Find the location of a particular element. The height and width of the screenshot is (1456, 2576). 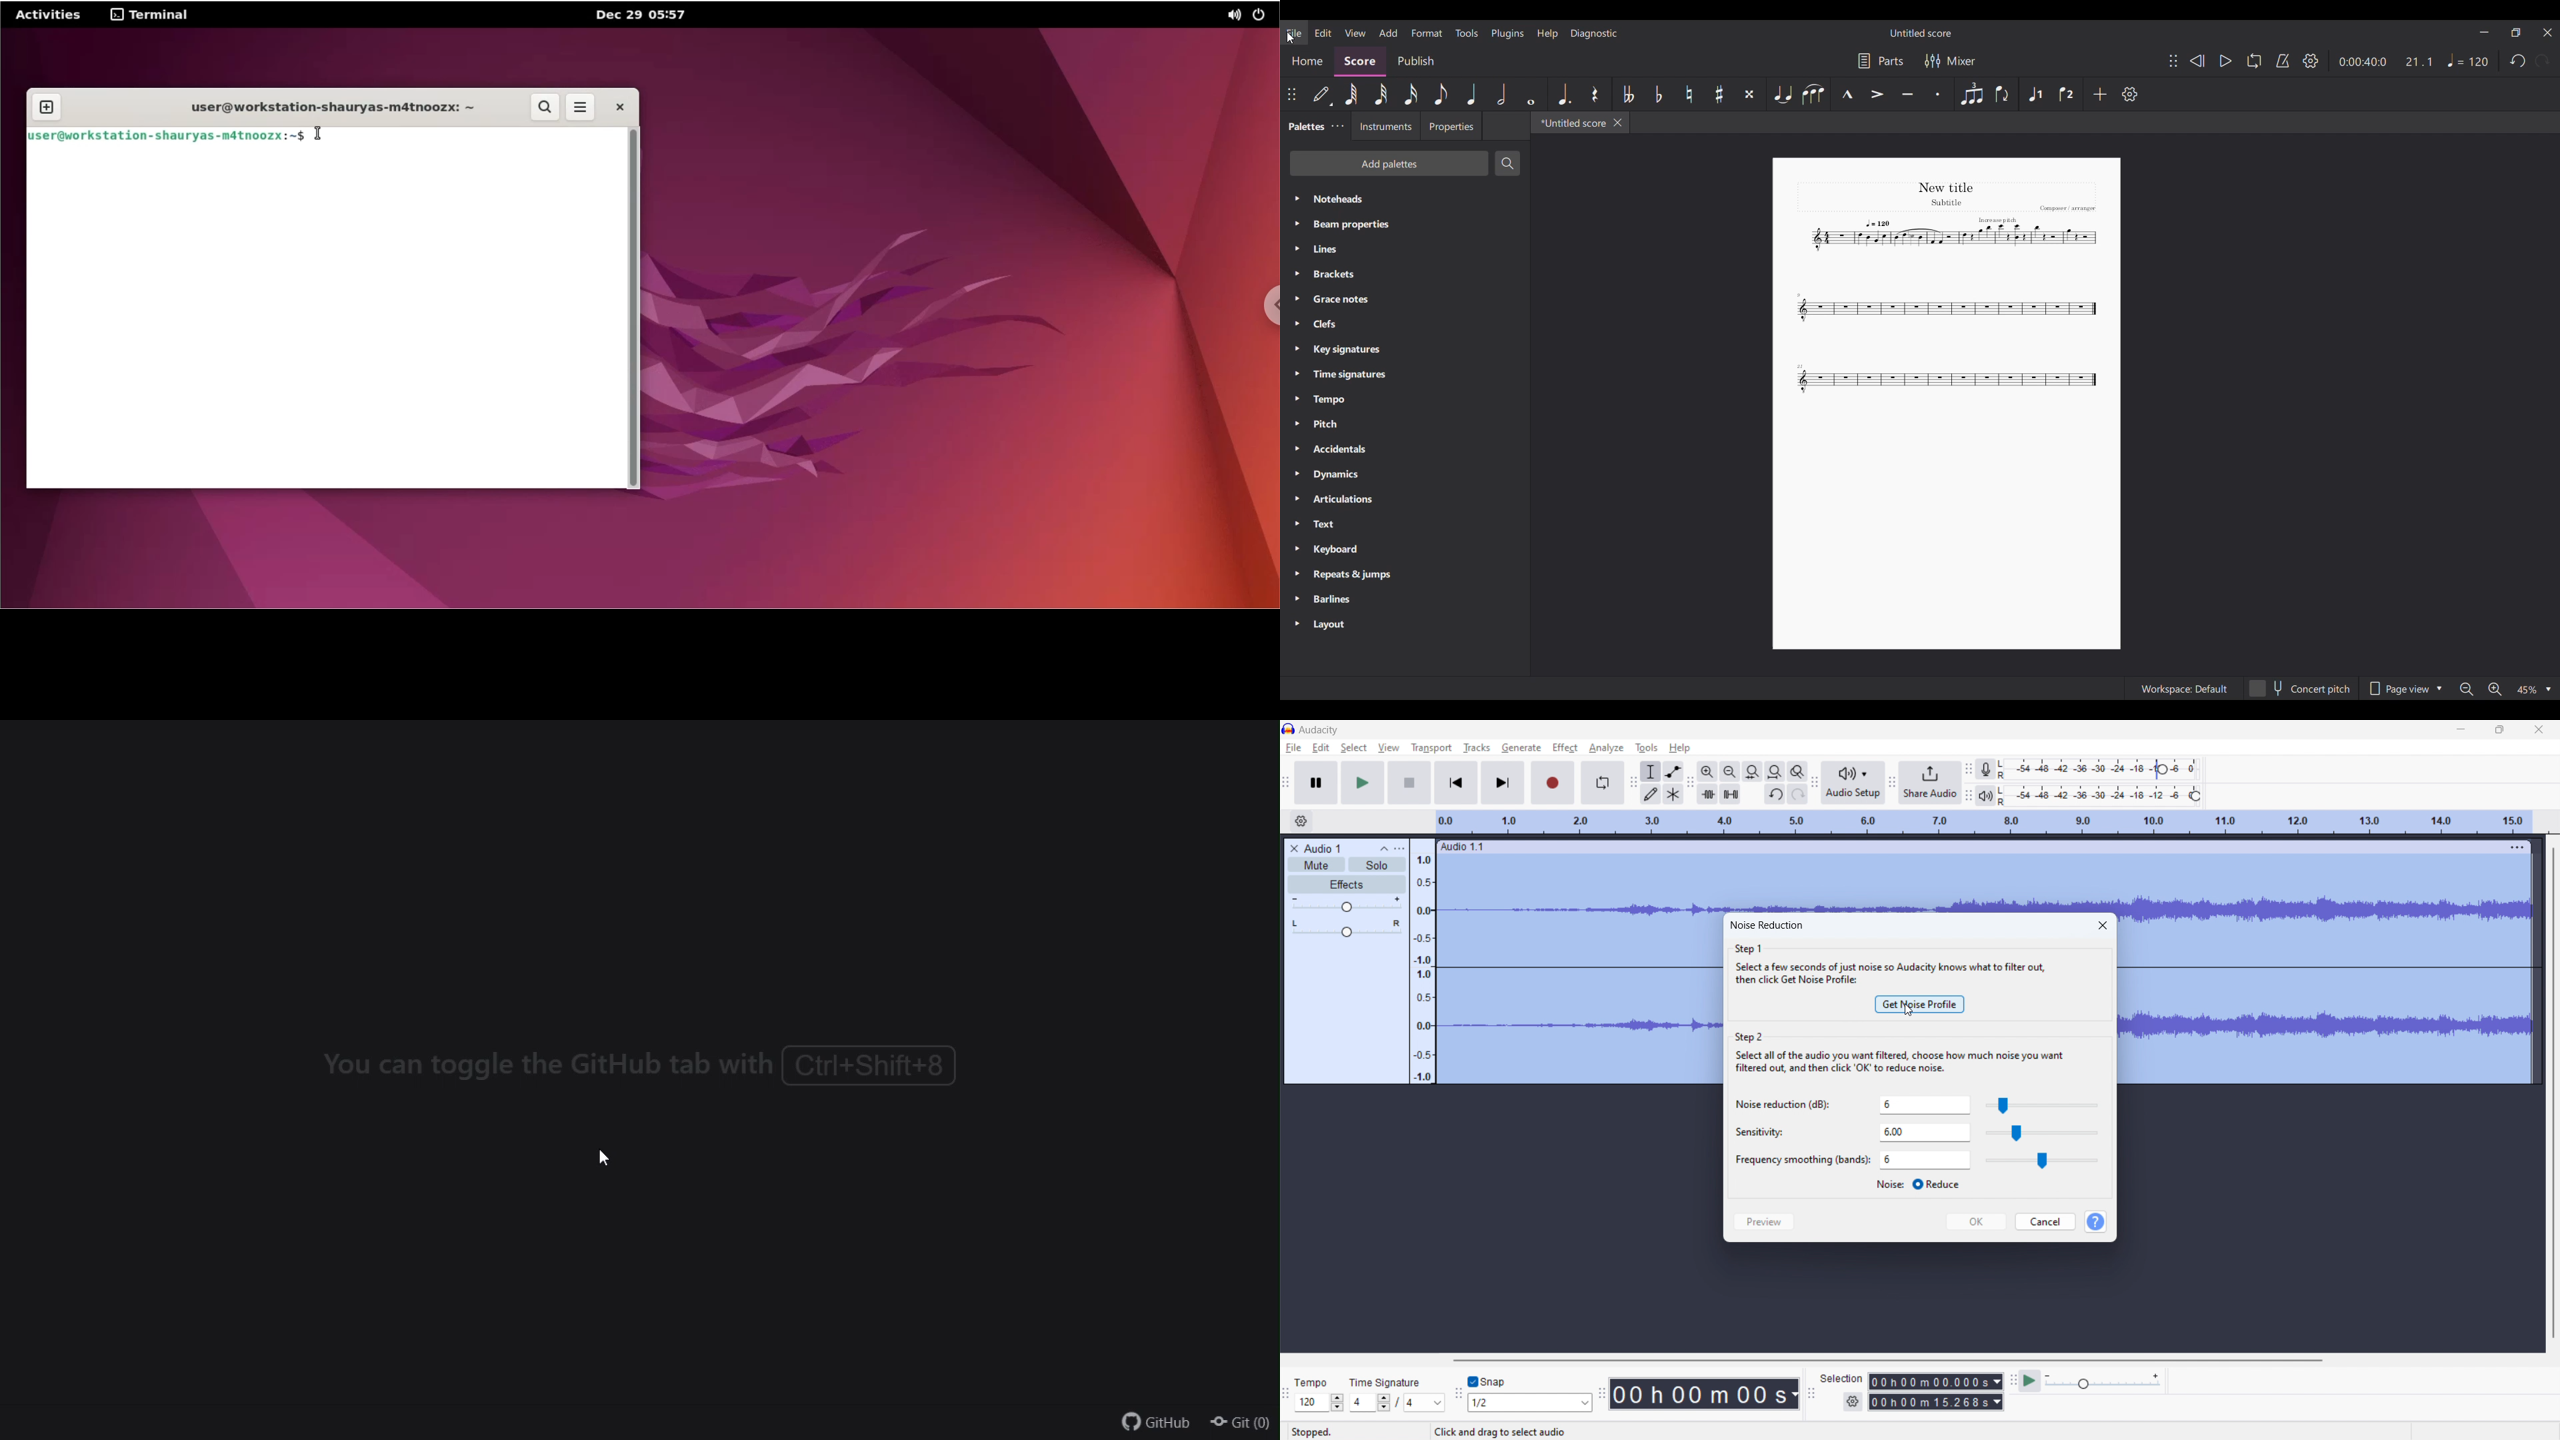

toggle snap is located at coordinates (1487, 1381).